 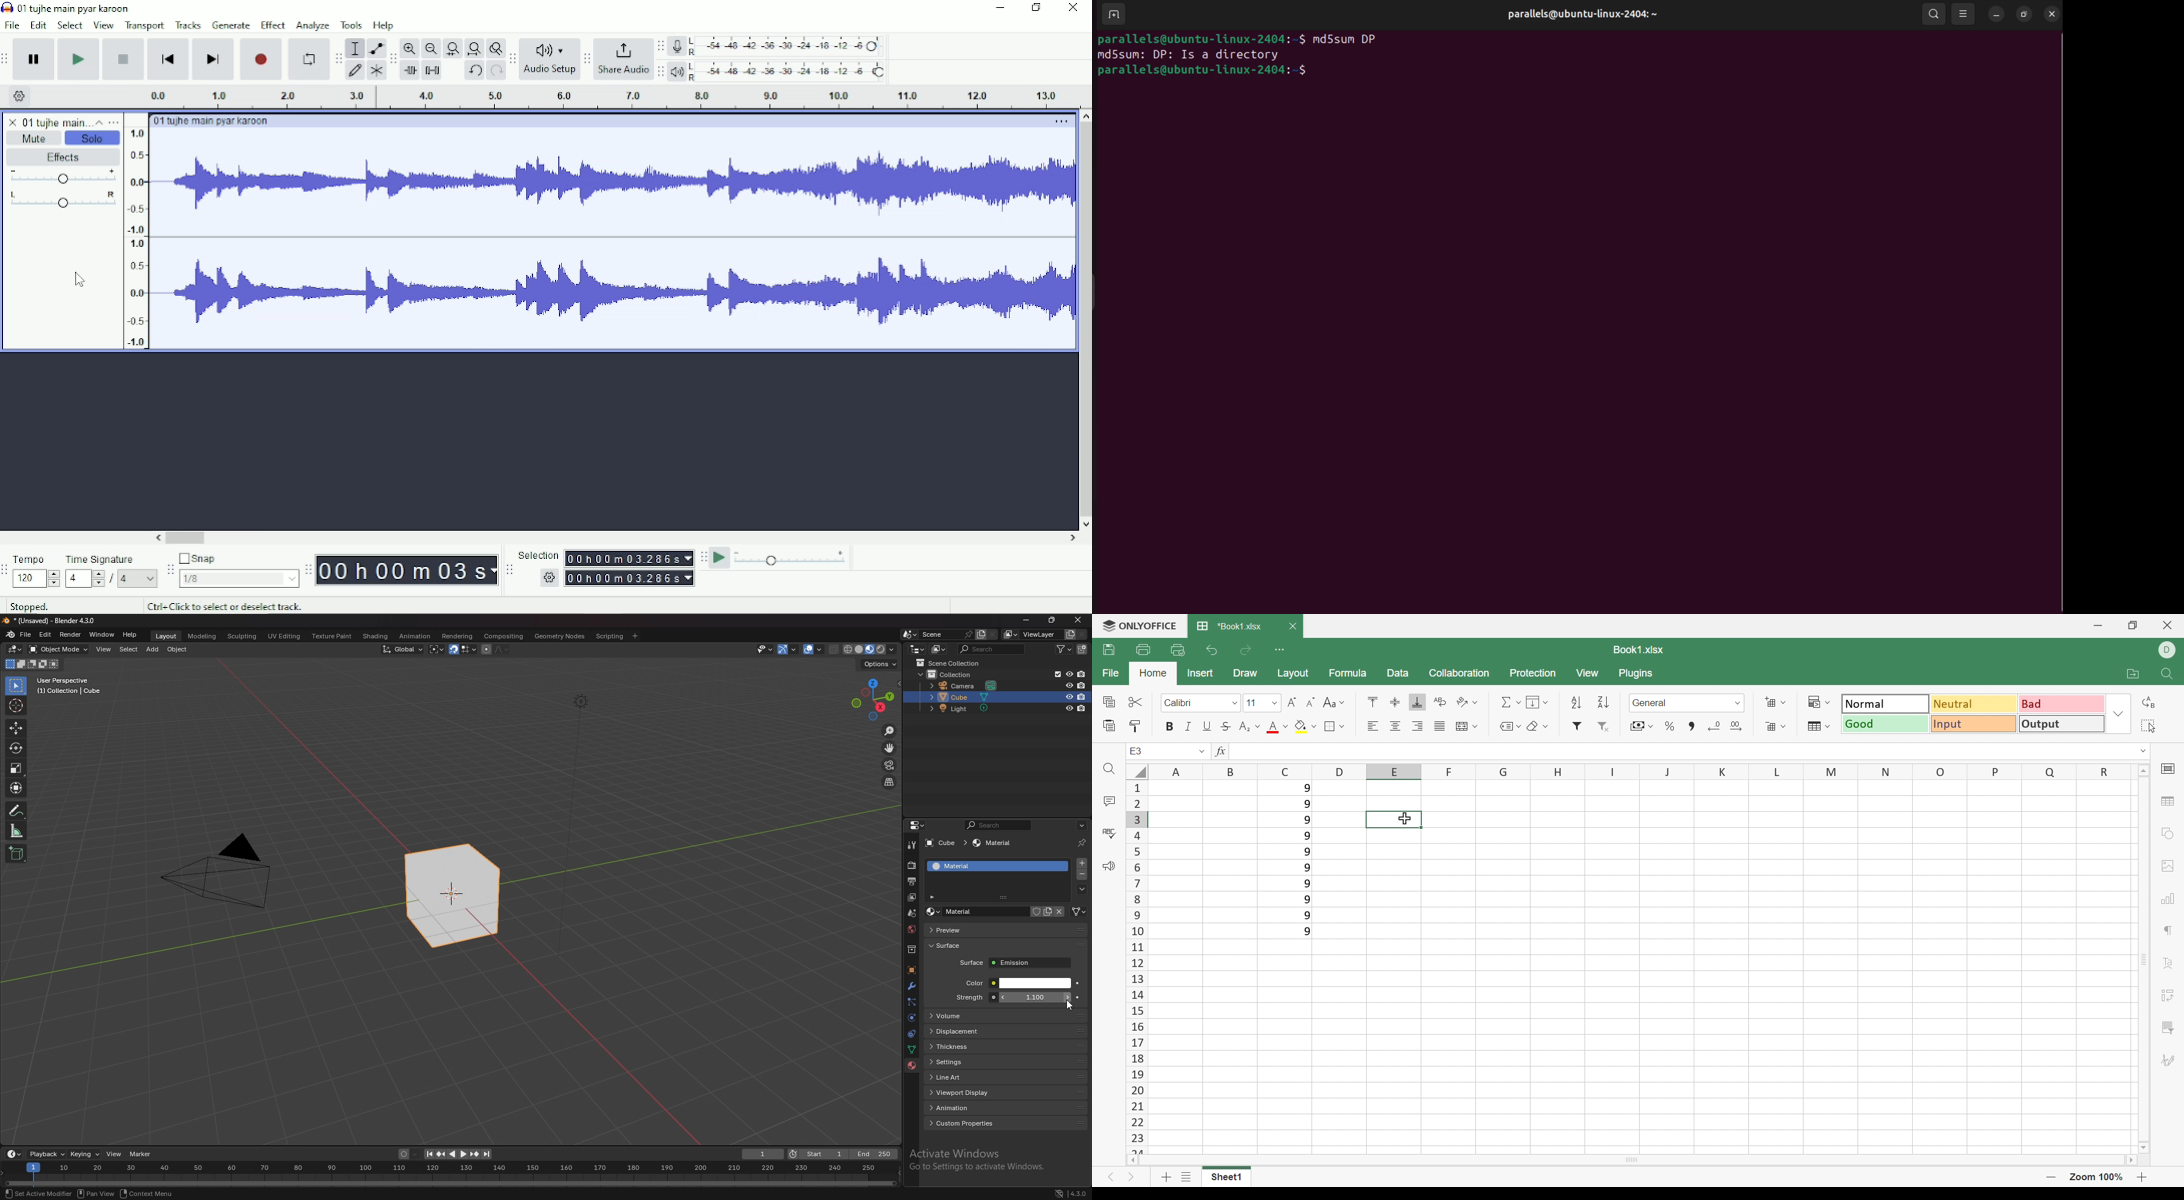 I want to click on annotate, so click(x=16, y=811).